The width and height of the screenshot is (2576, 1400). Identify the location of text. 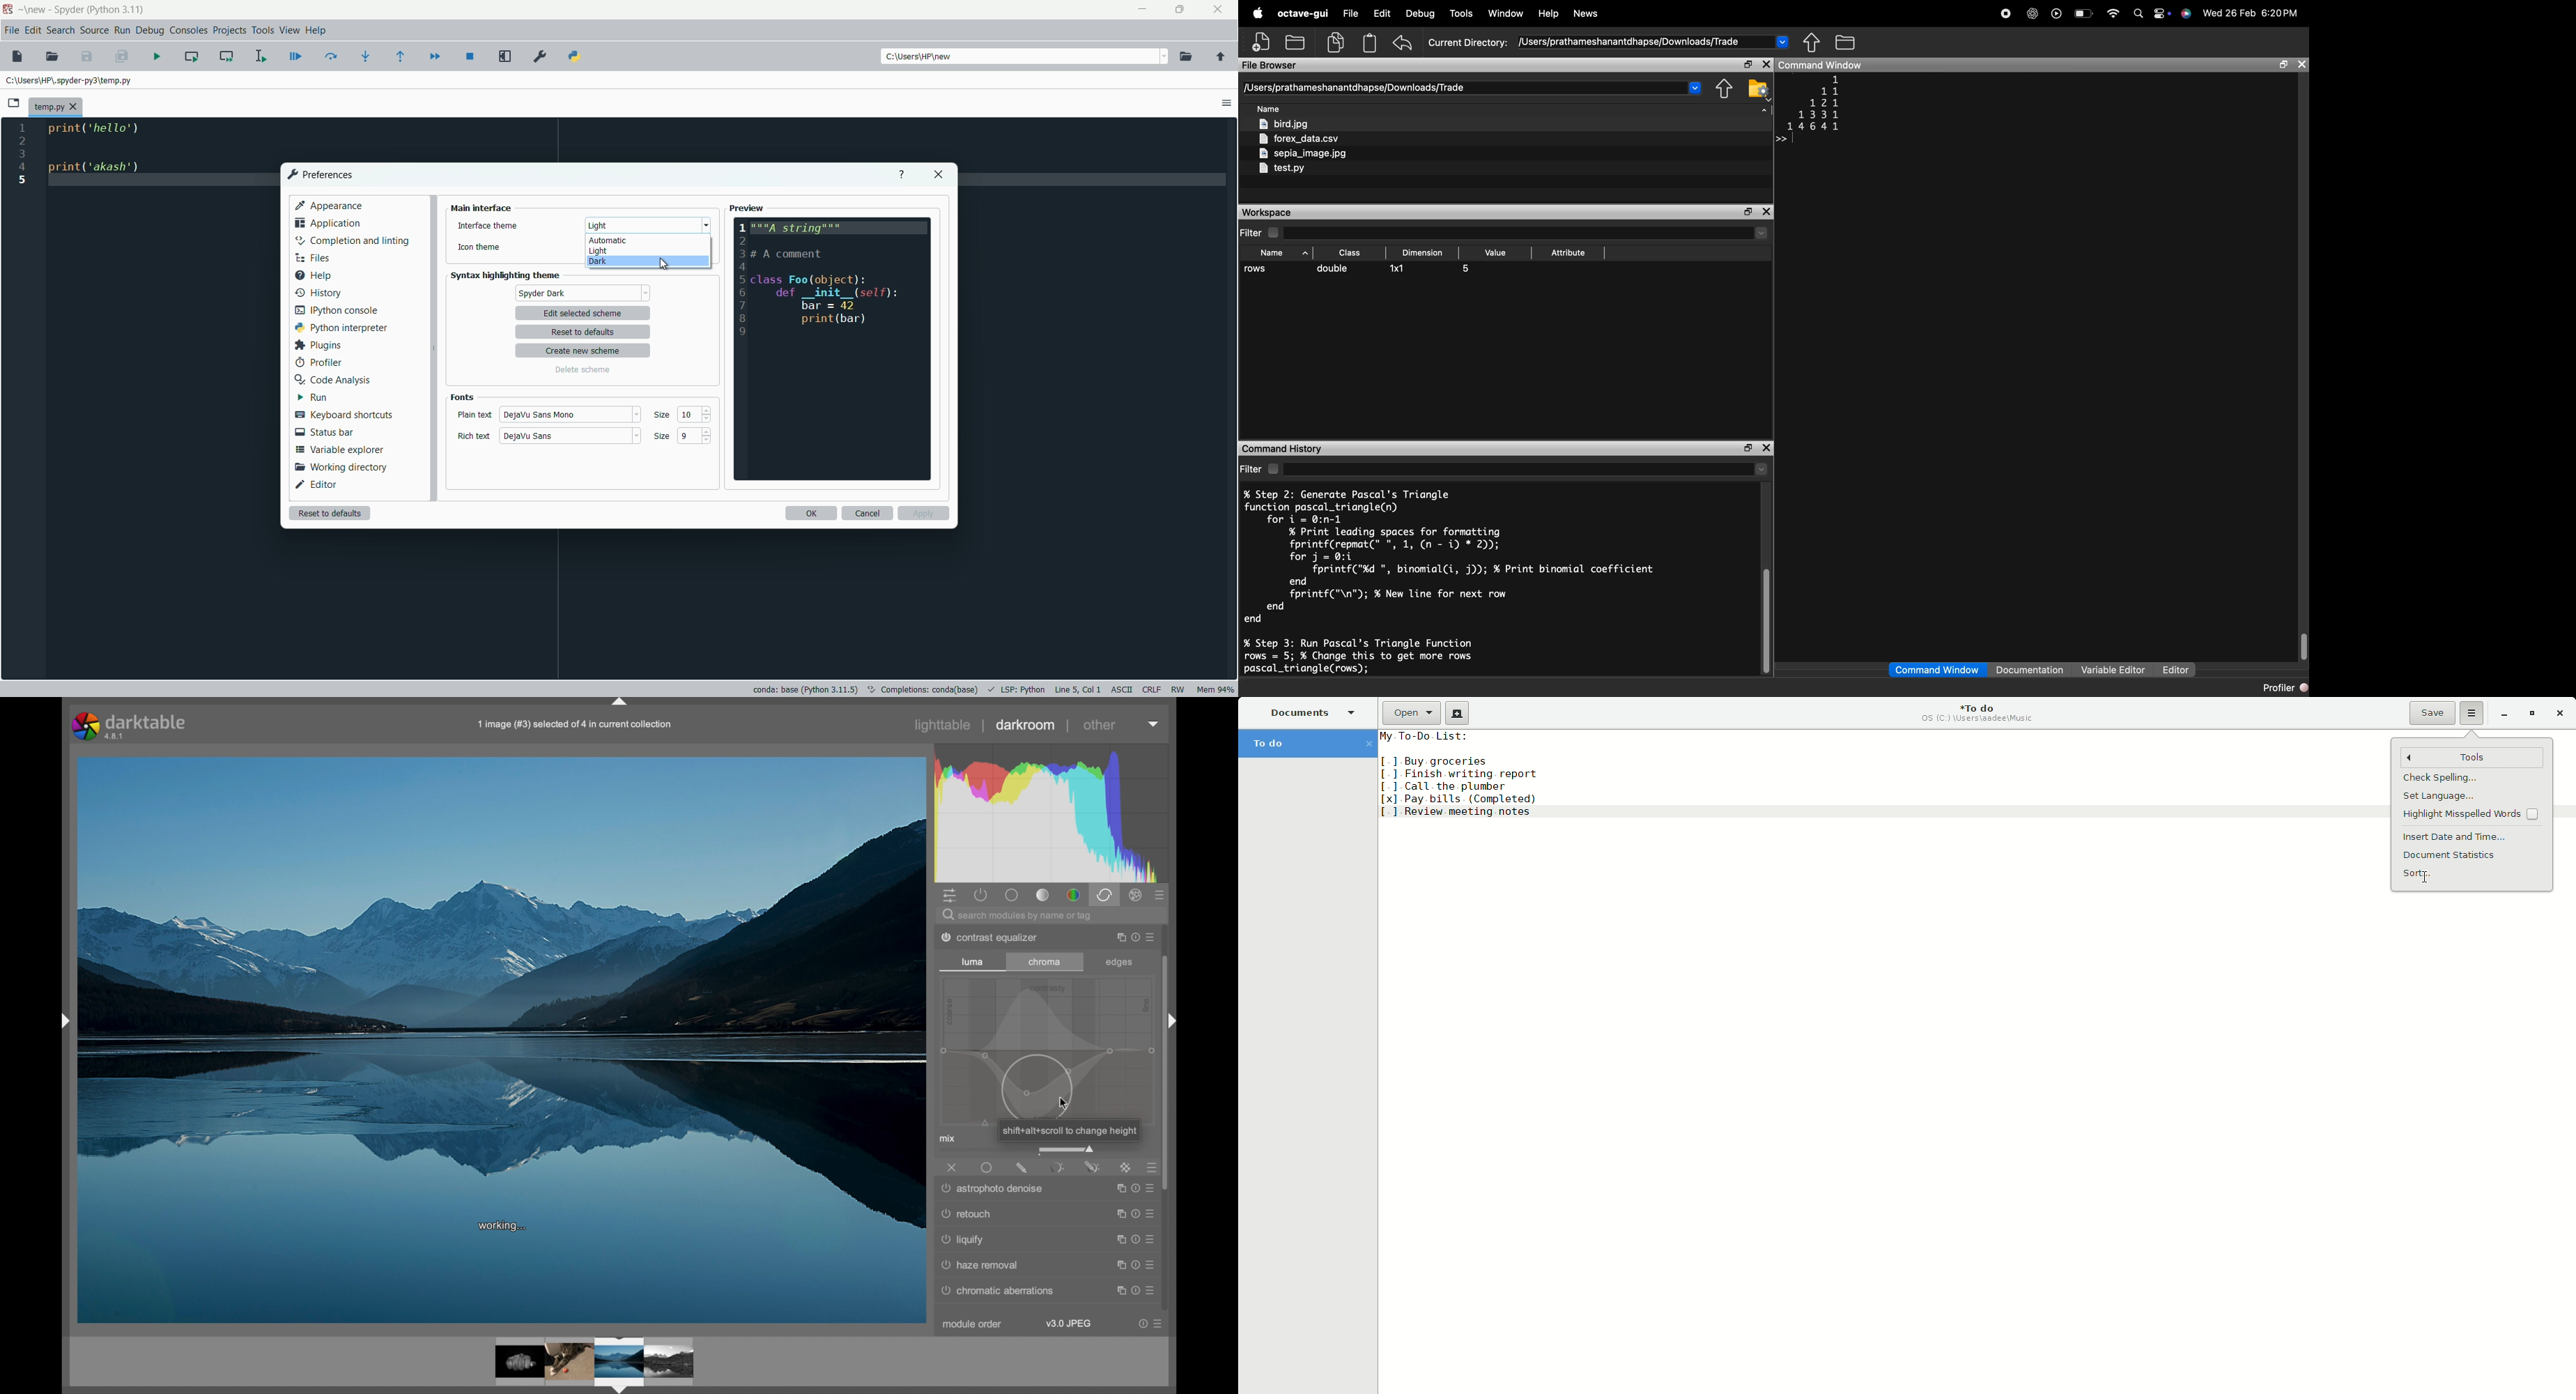
(925, 688).